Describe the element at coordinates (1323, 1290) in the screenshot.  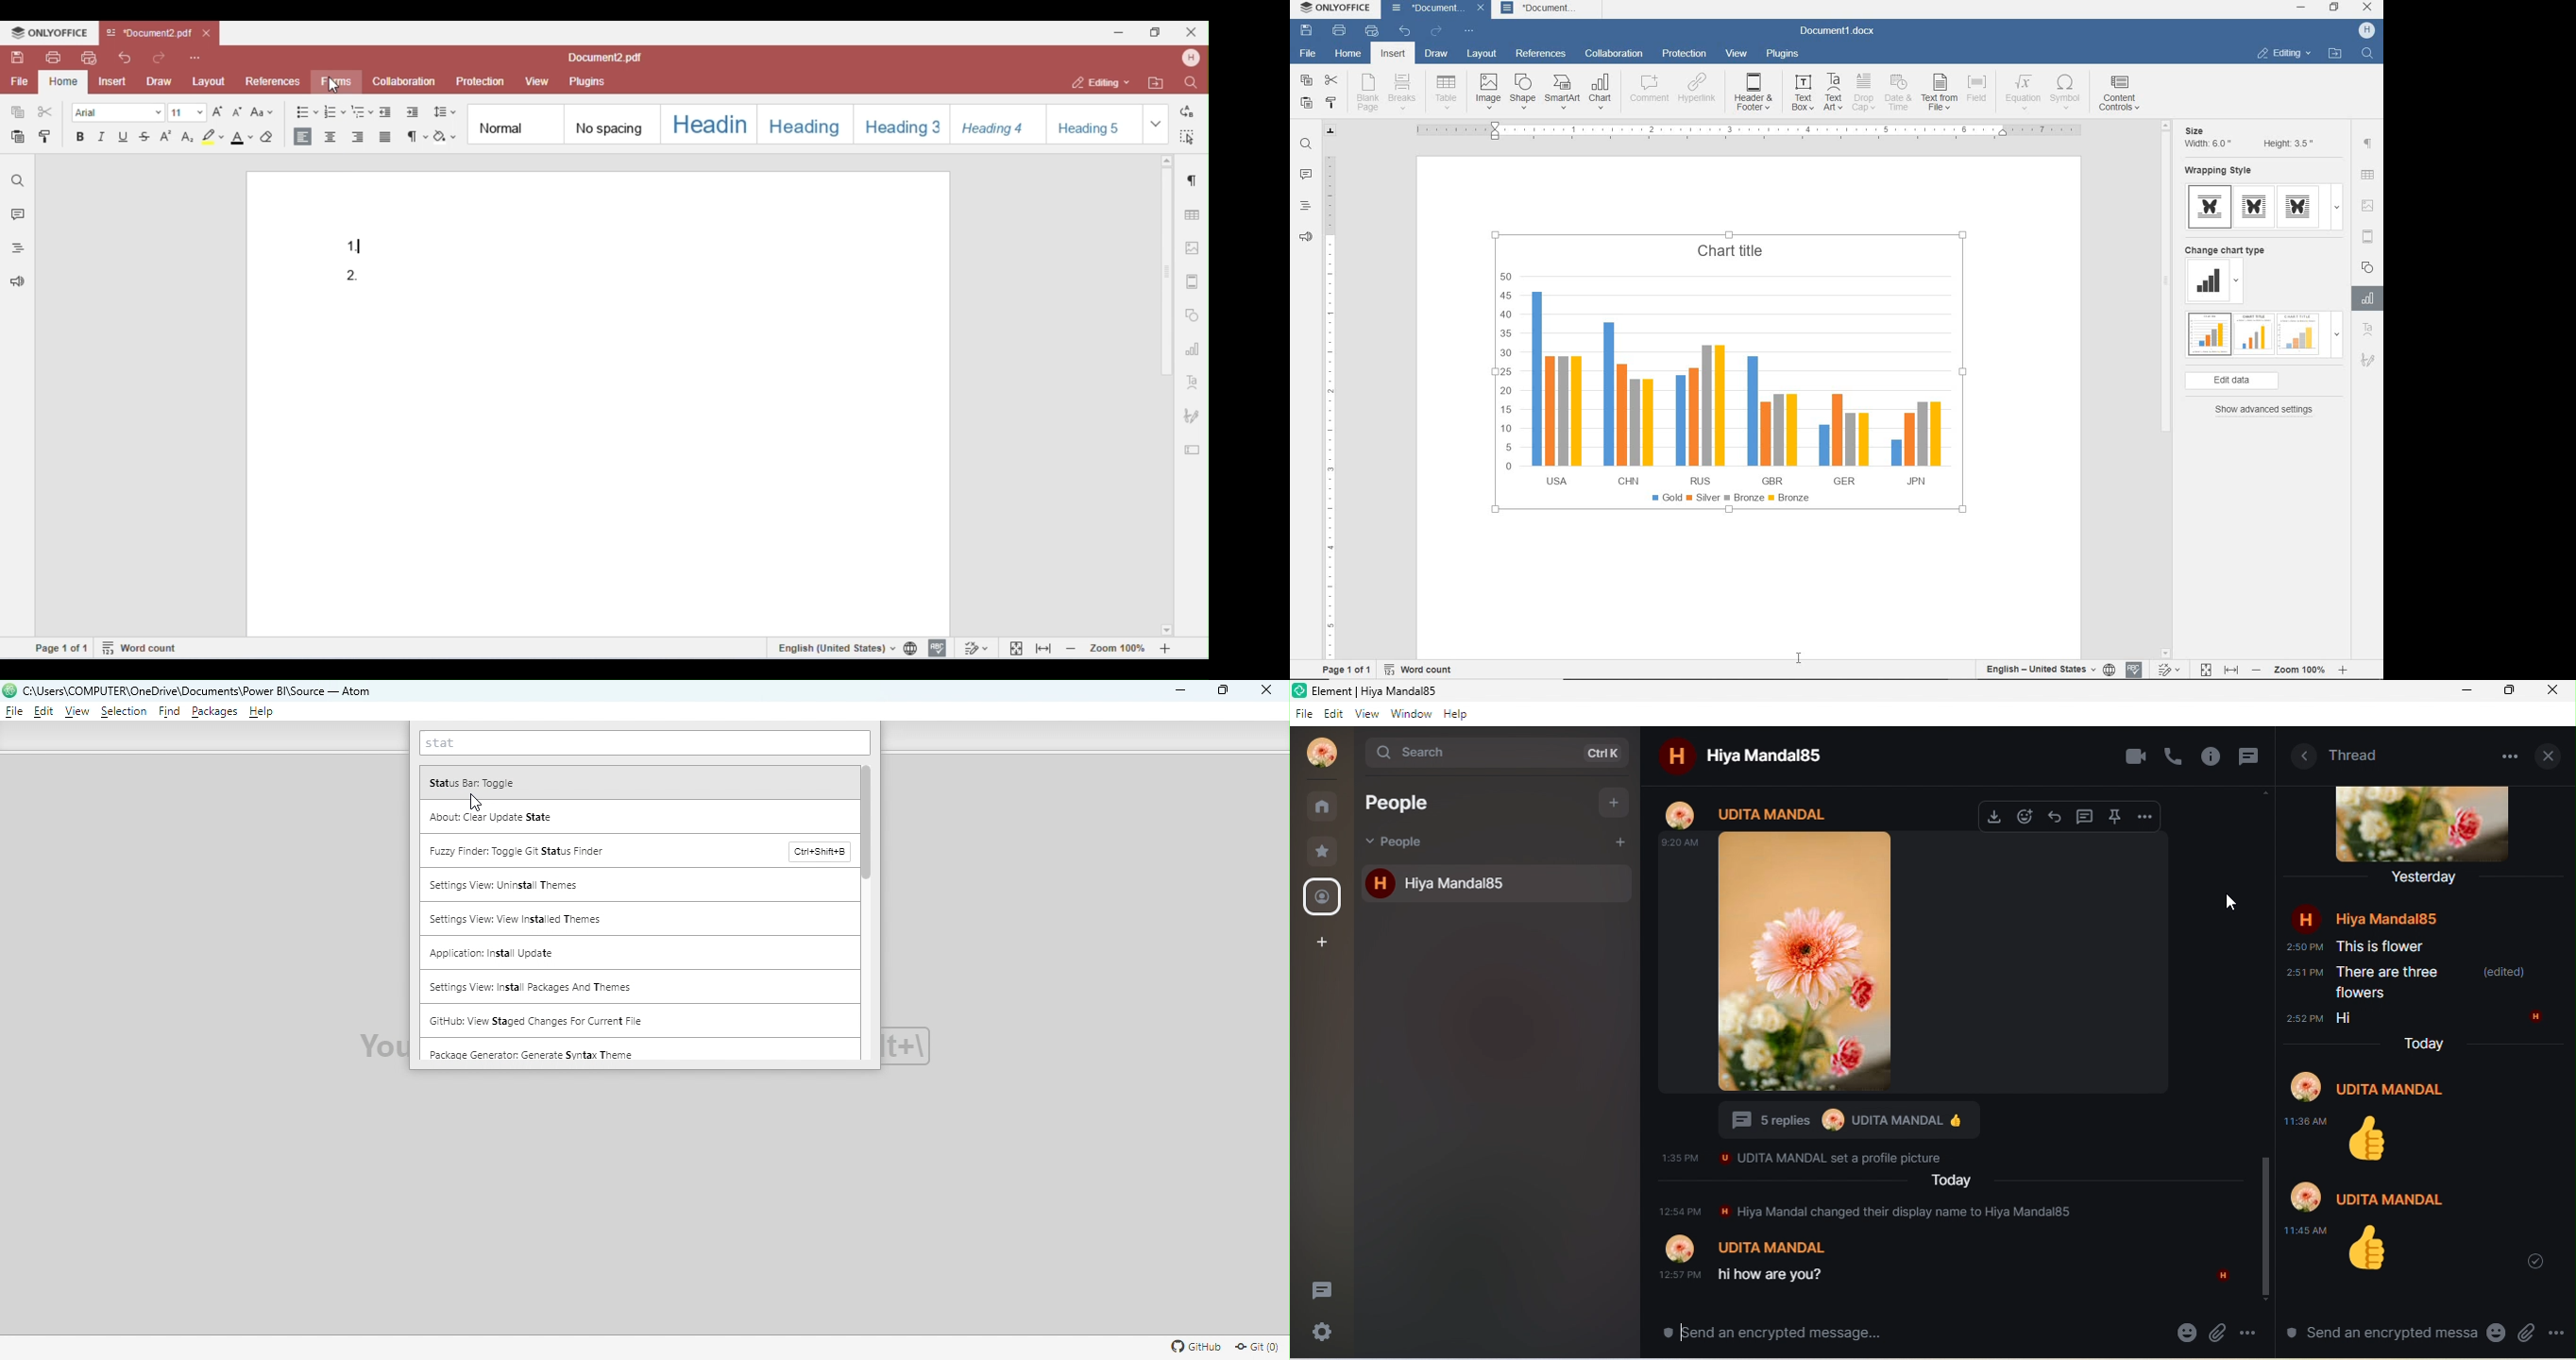
I see `thread` at that location.